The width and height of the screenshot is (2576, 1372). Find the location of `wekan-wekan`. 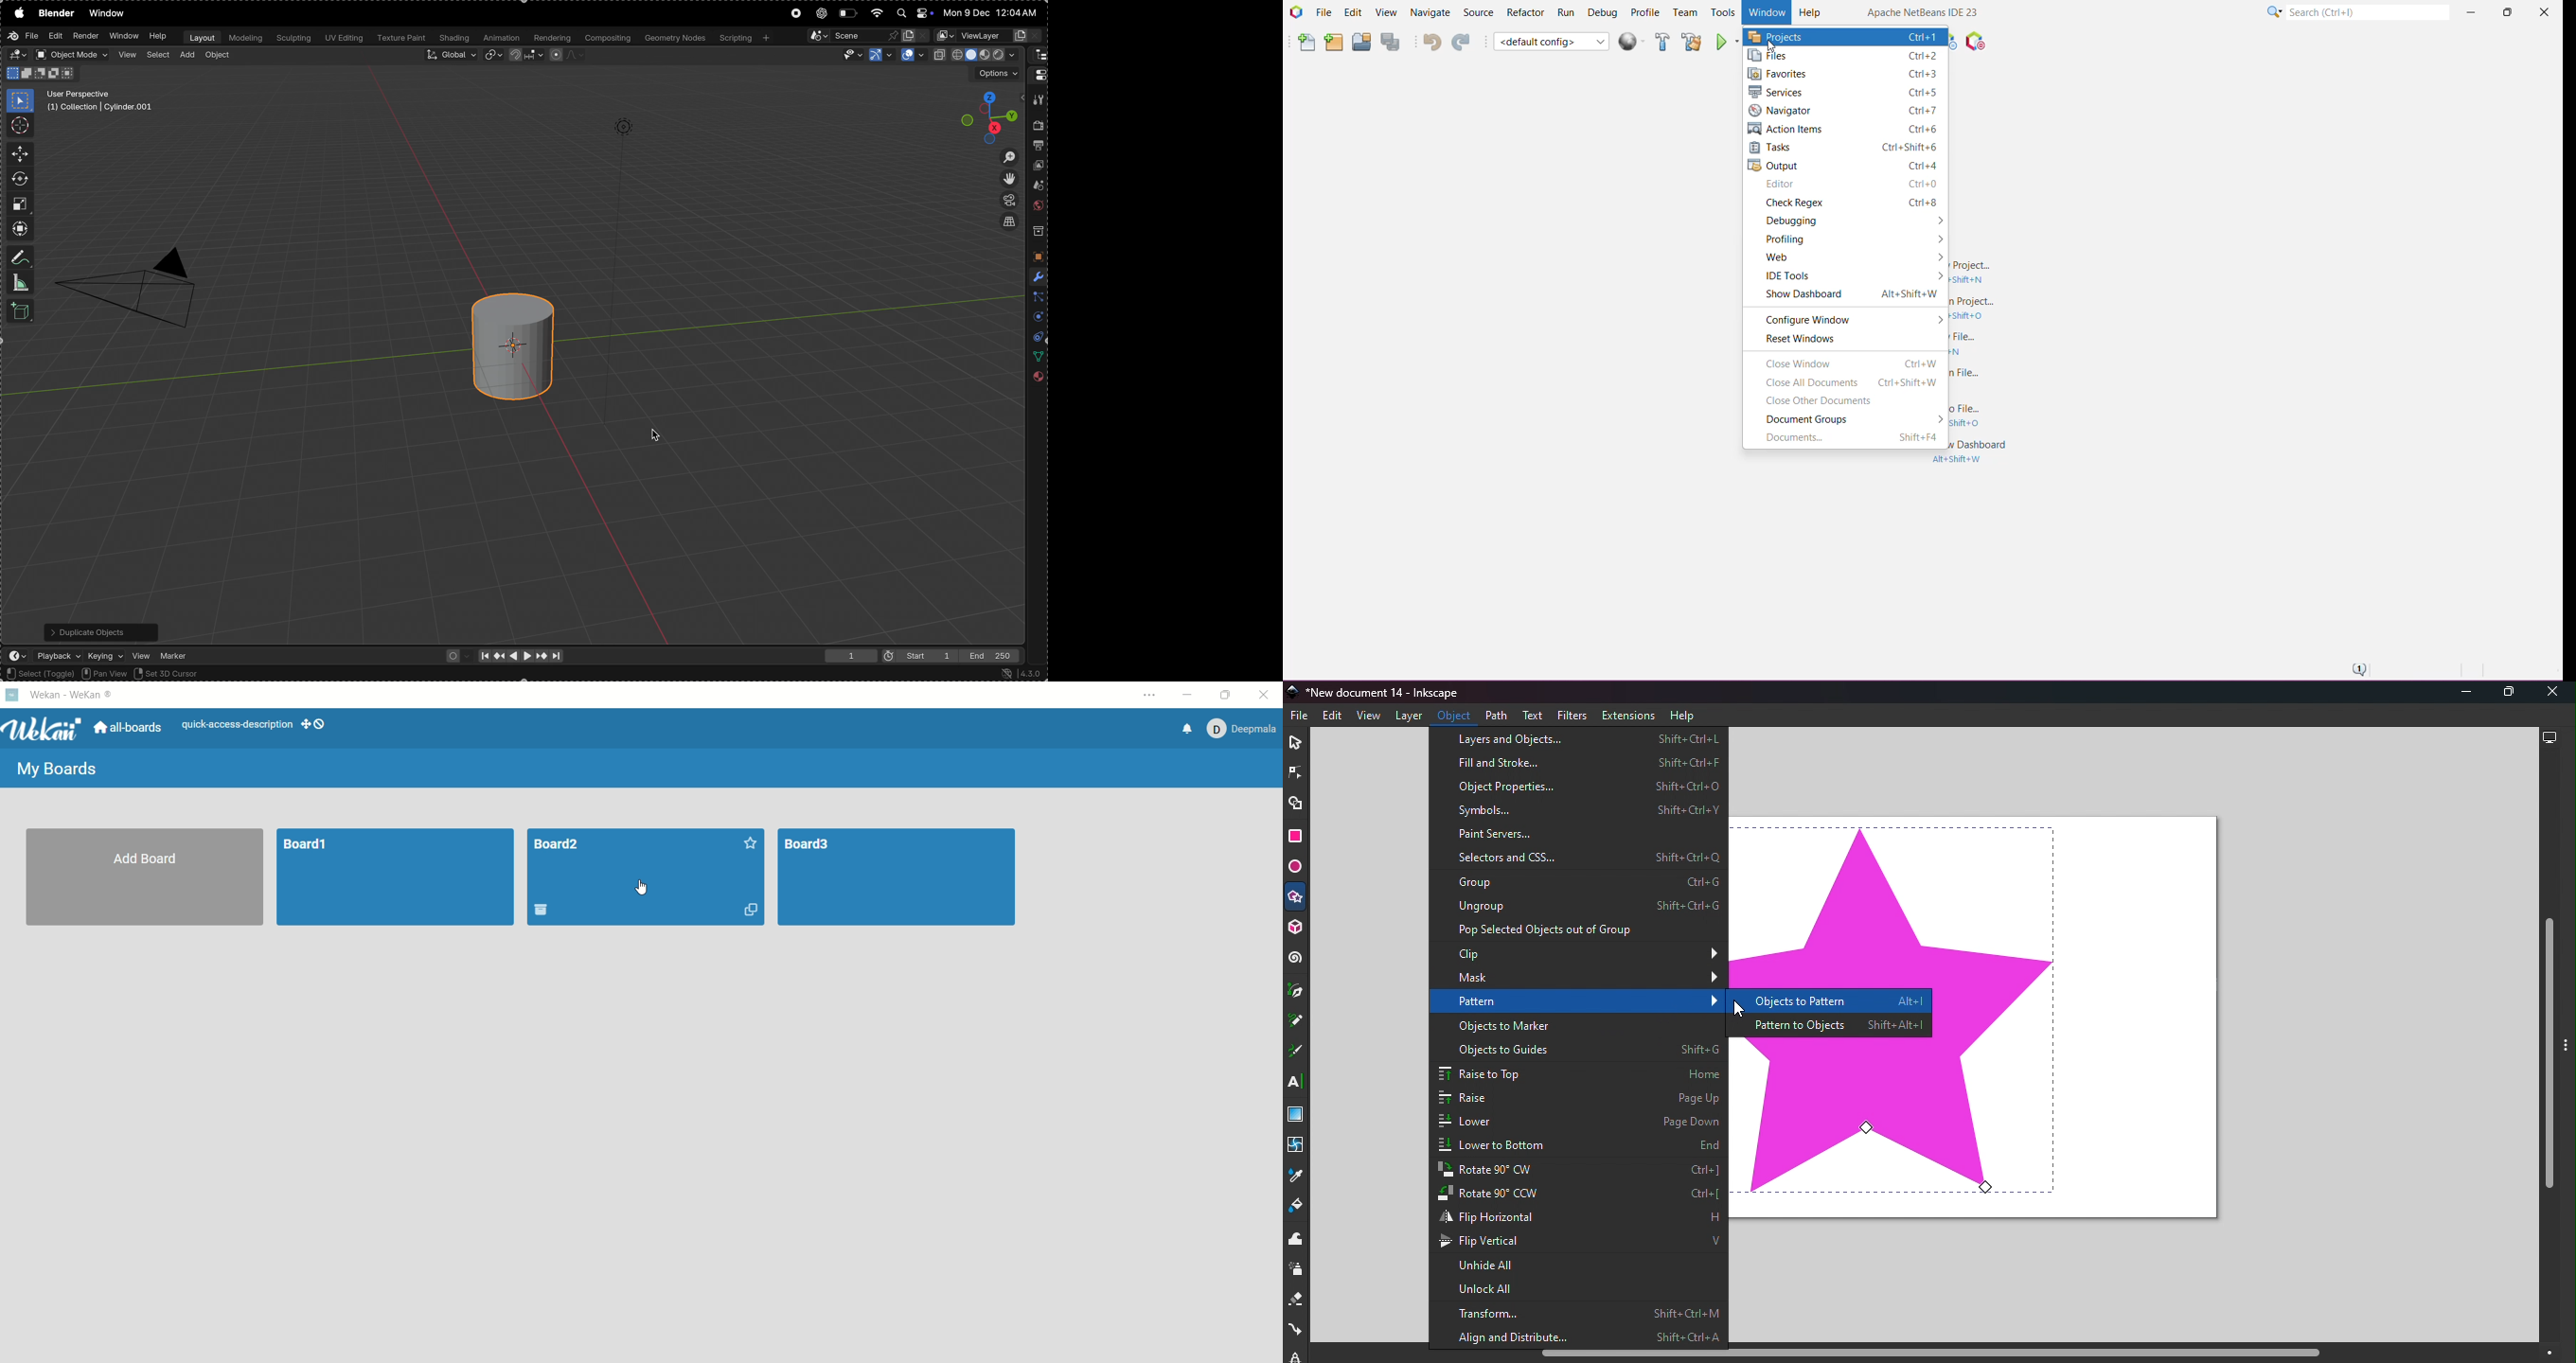

wekan-wekan is located at coordinates (78, 697).